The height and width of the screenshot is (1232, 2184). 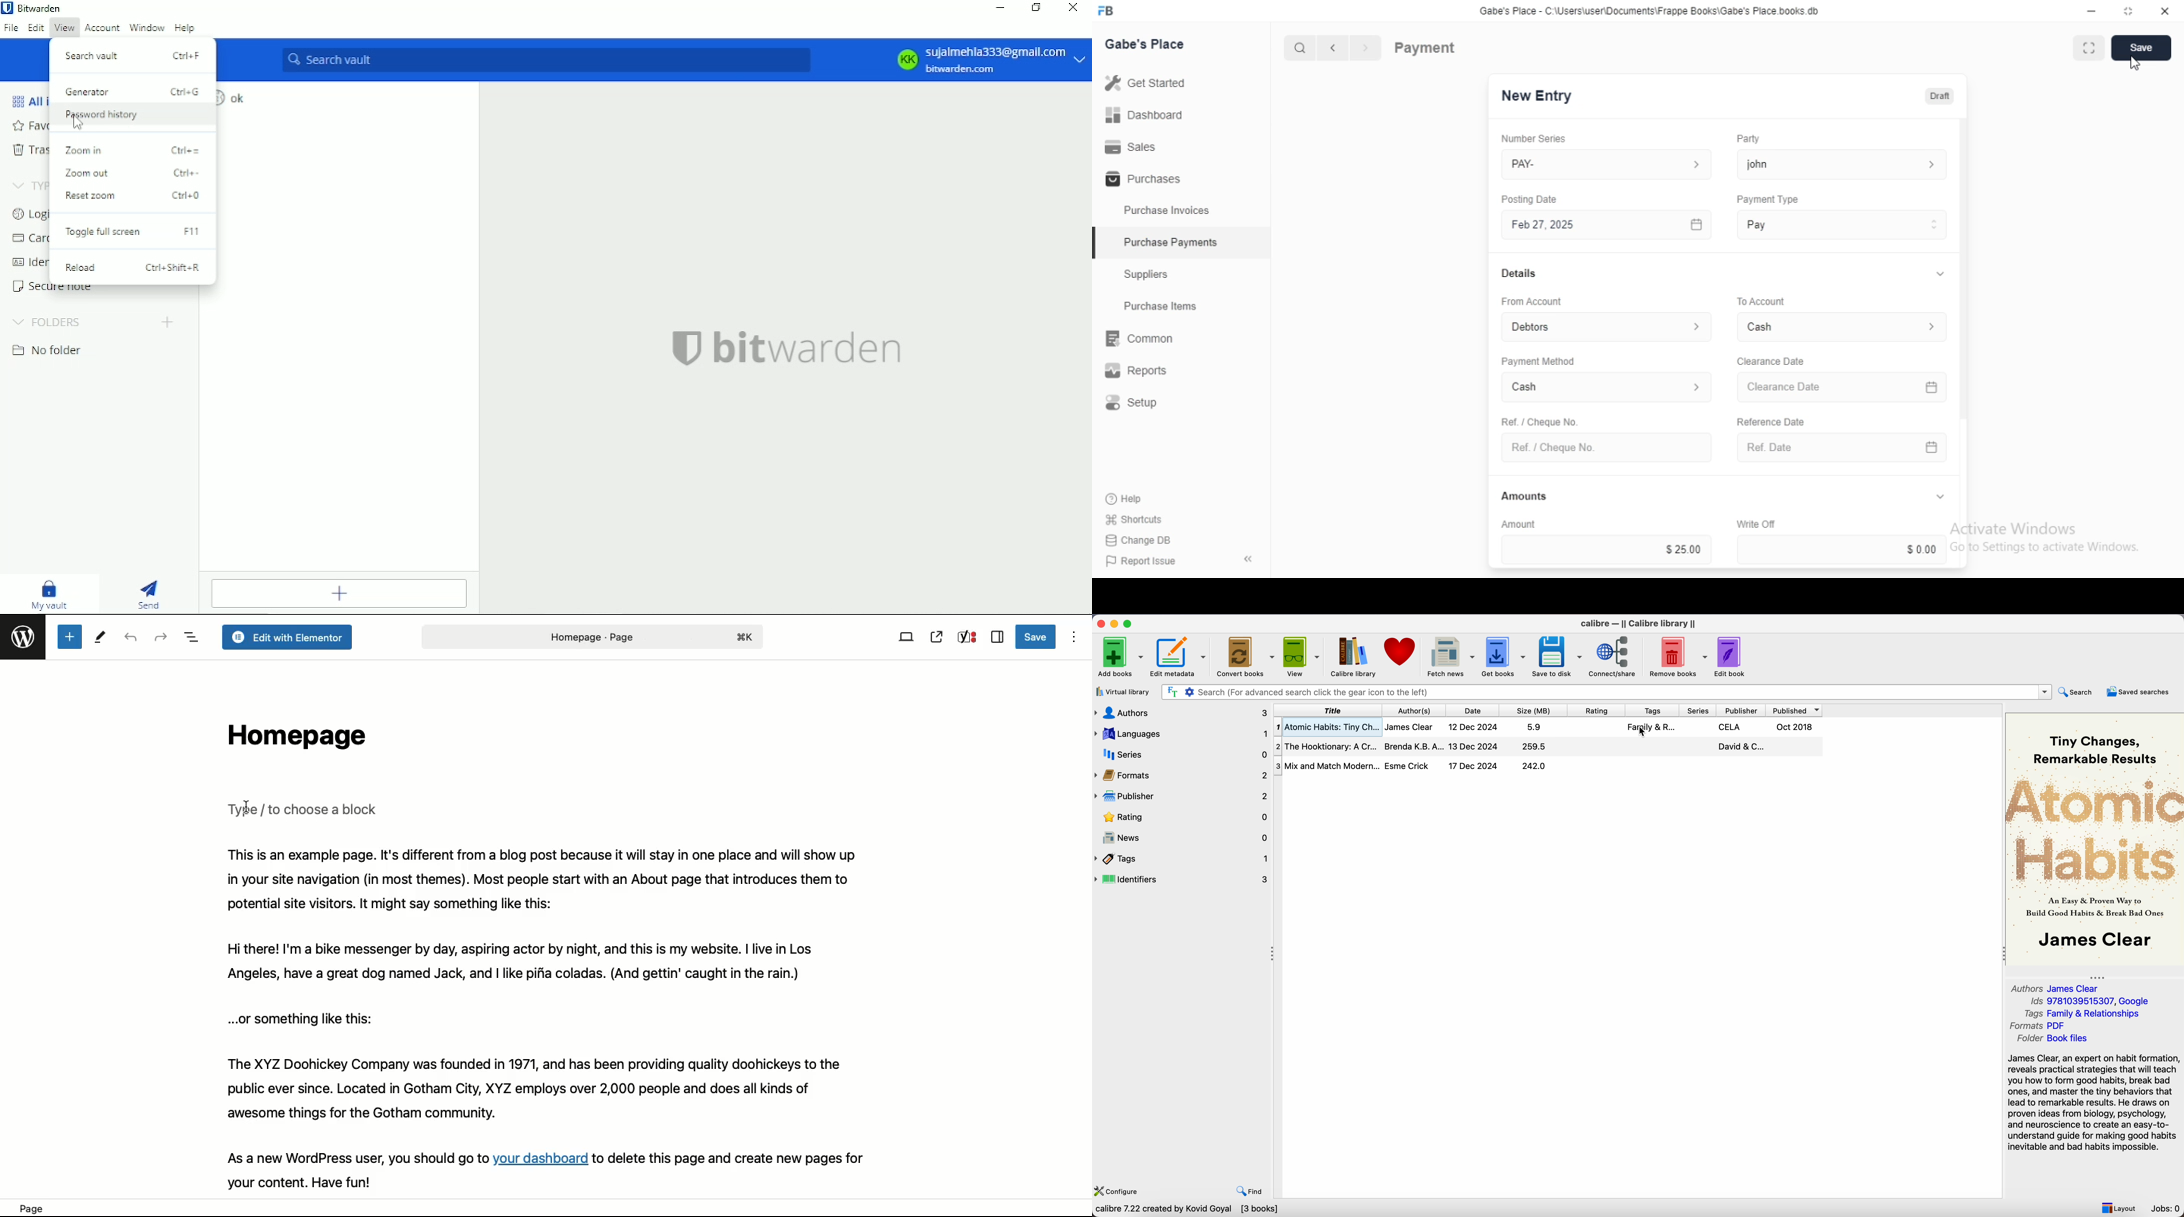 I want to click on Rit
Common, so click(x=1139, y=340).